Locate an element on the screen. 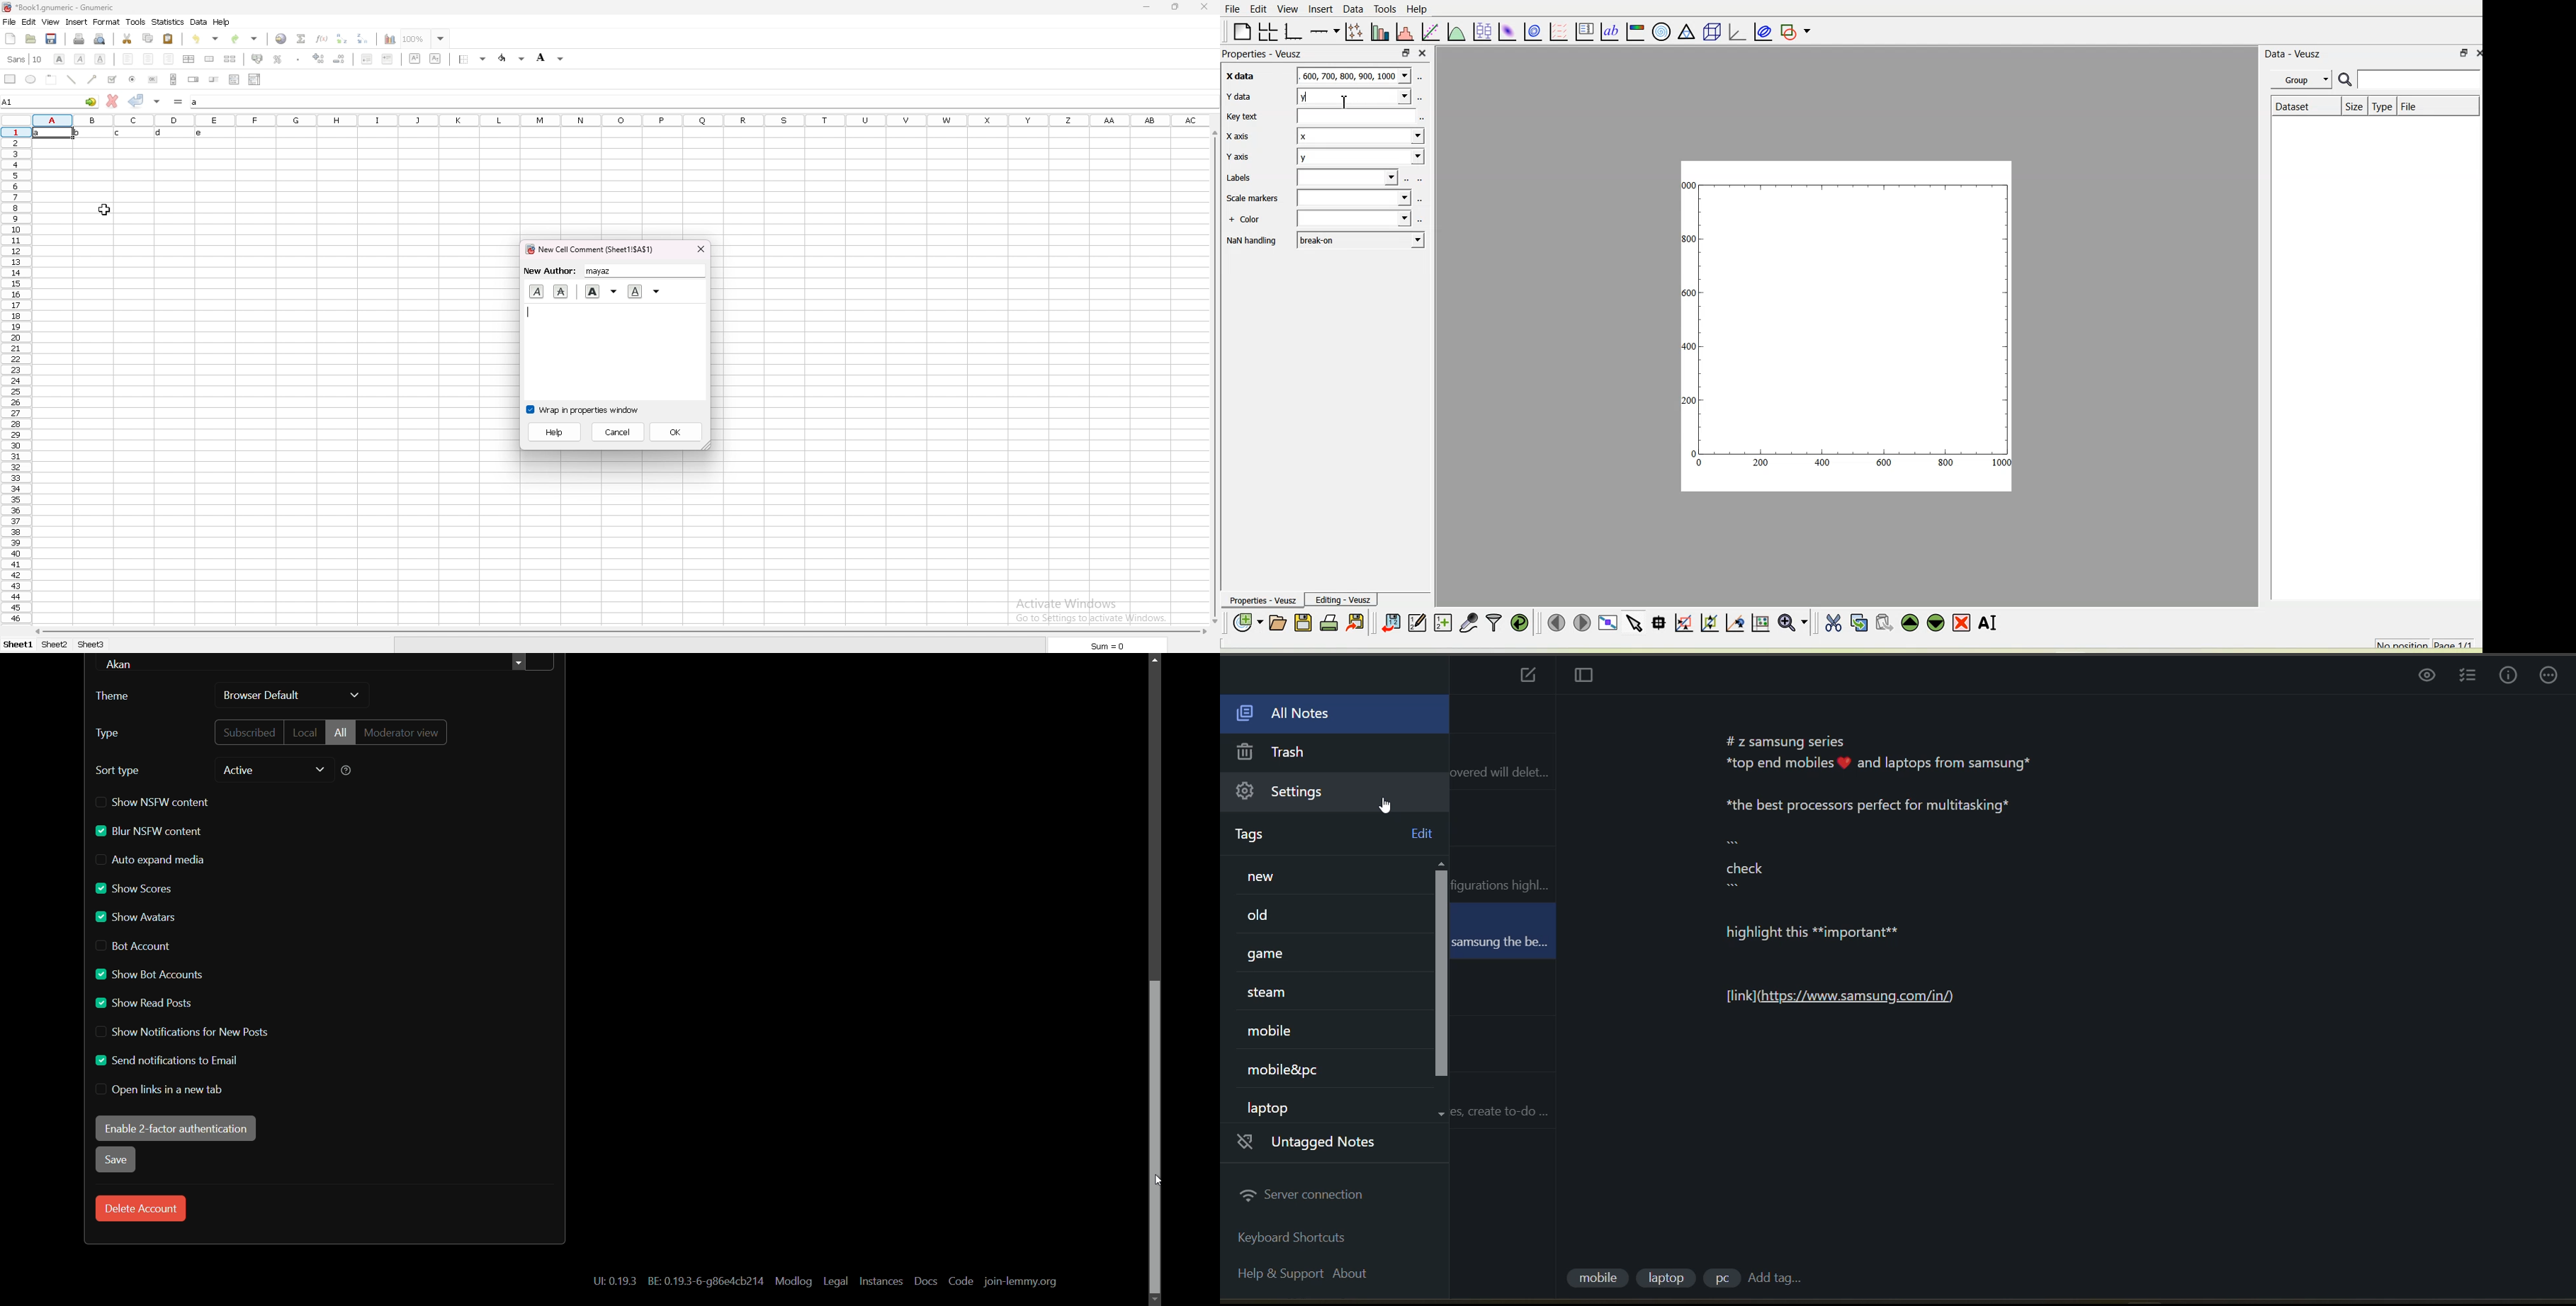 The image size is (2576, 1316). tag 1 is located at coordinates (1596, 1280).